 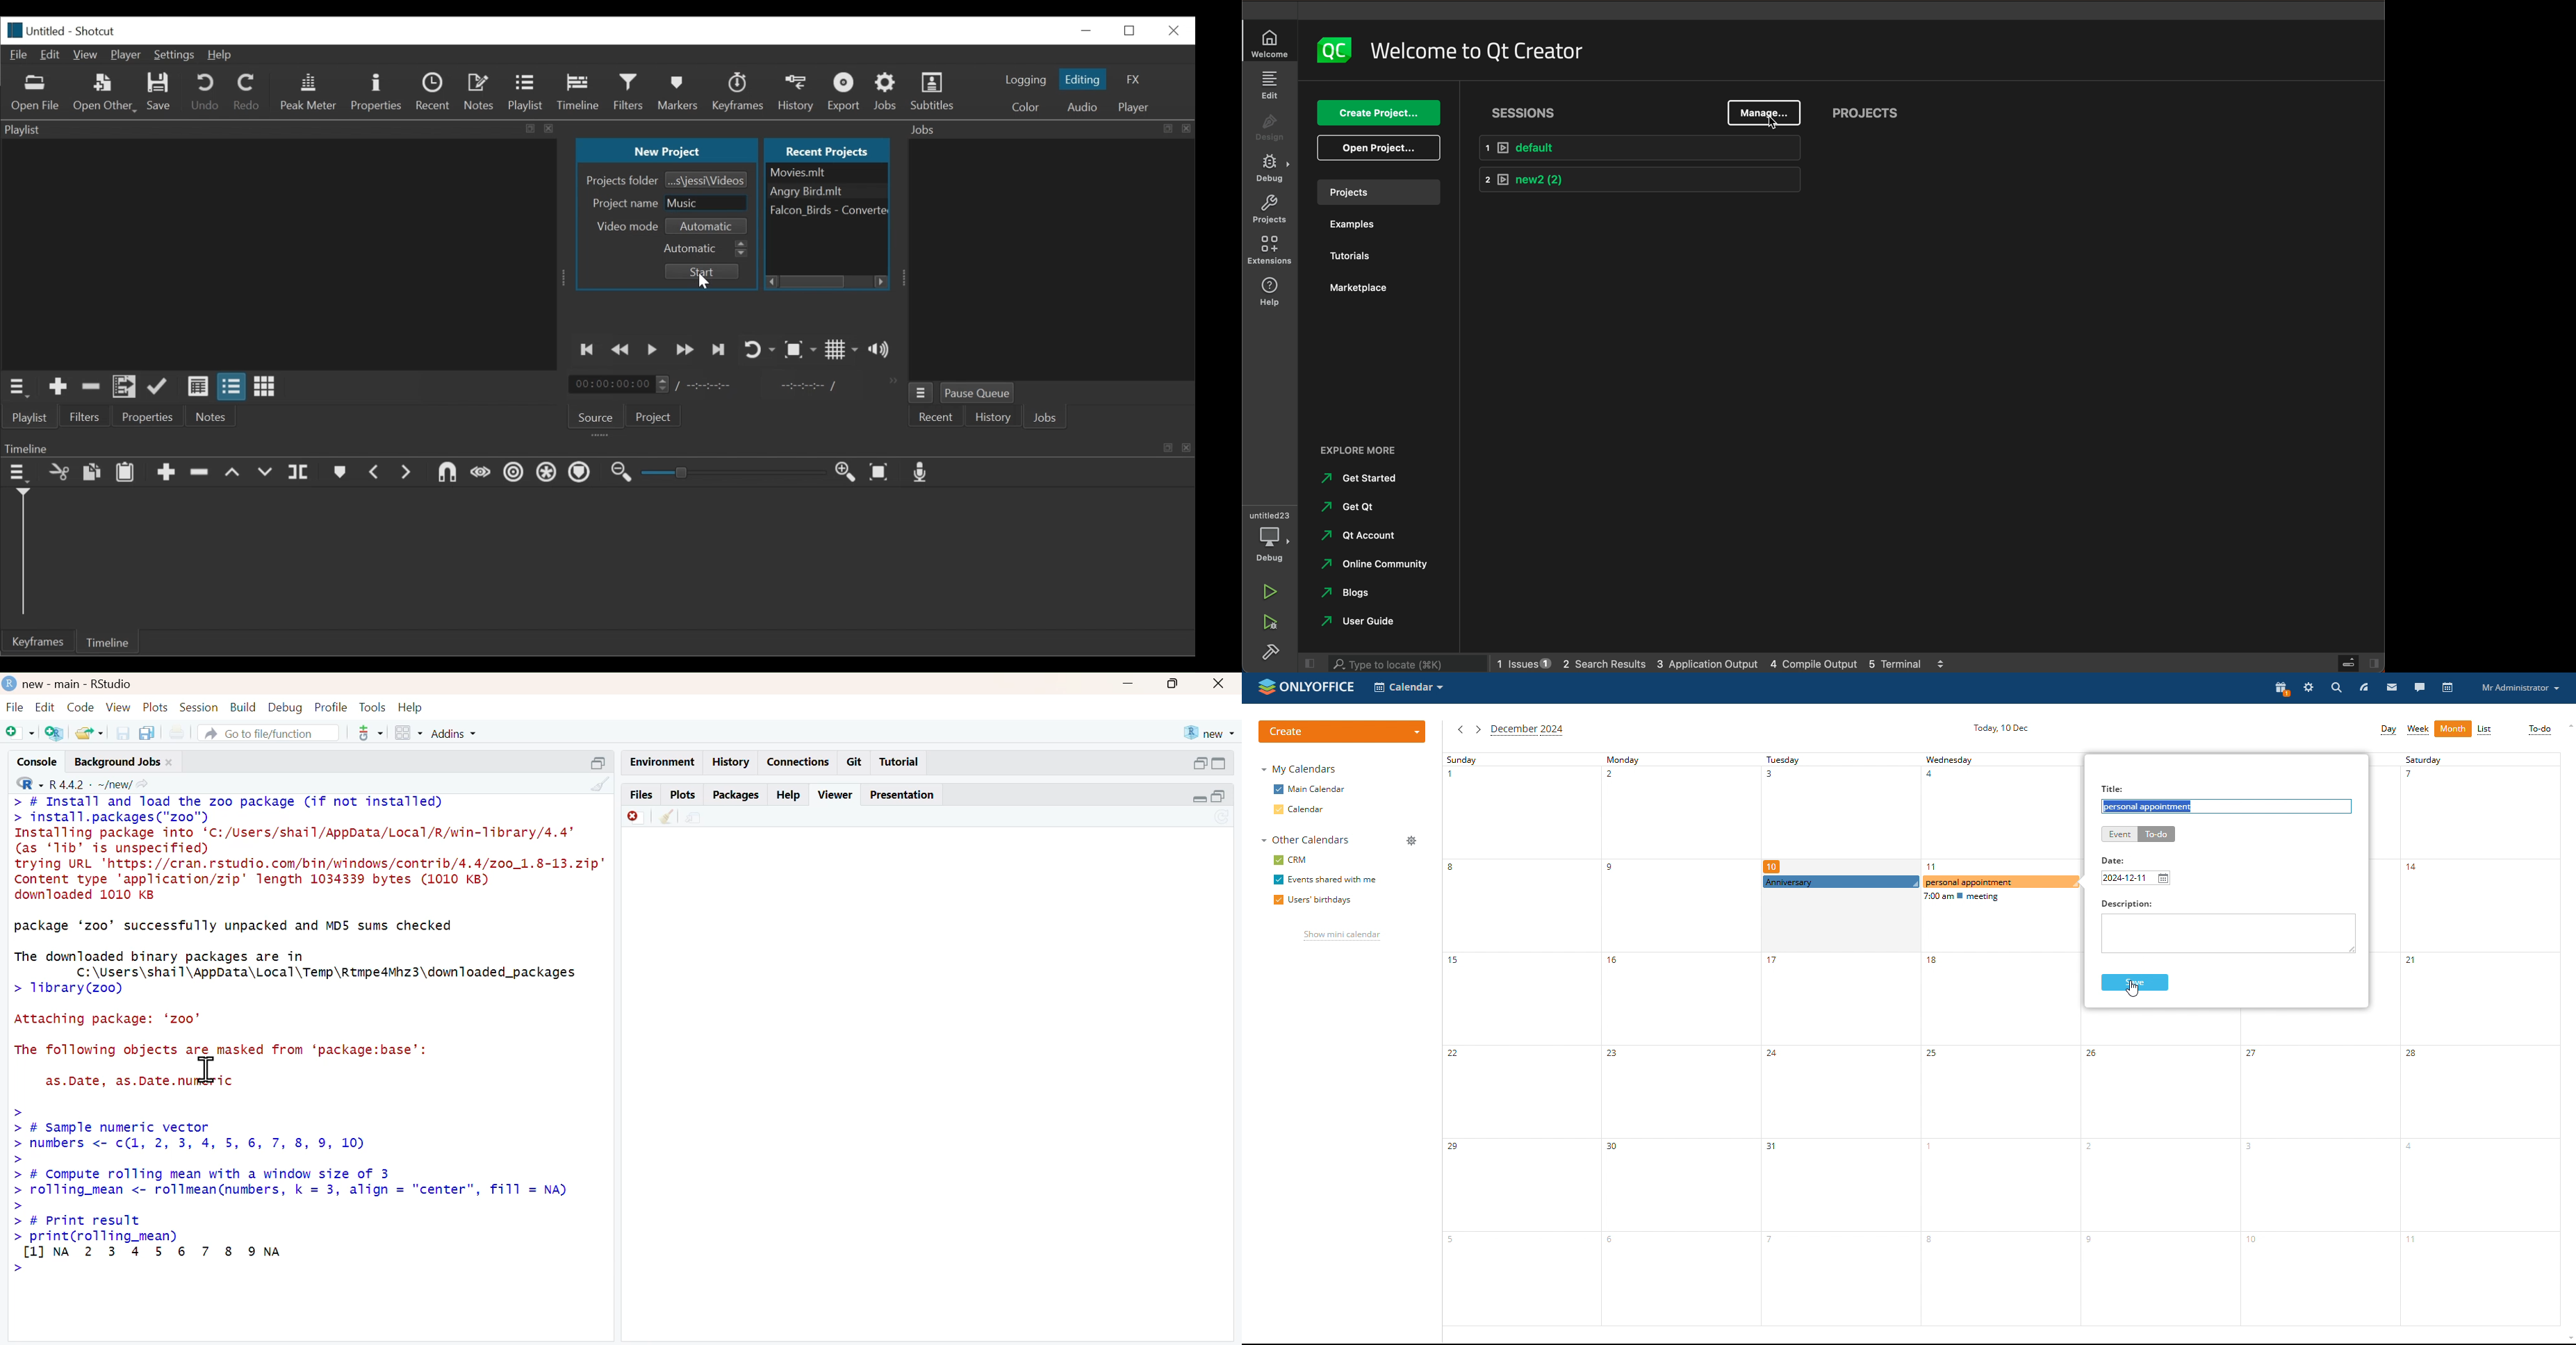 I want to click on tools, so click(x=374, y=709).